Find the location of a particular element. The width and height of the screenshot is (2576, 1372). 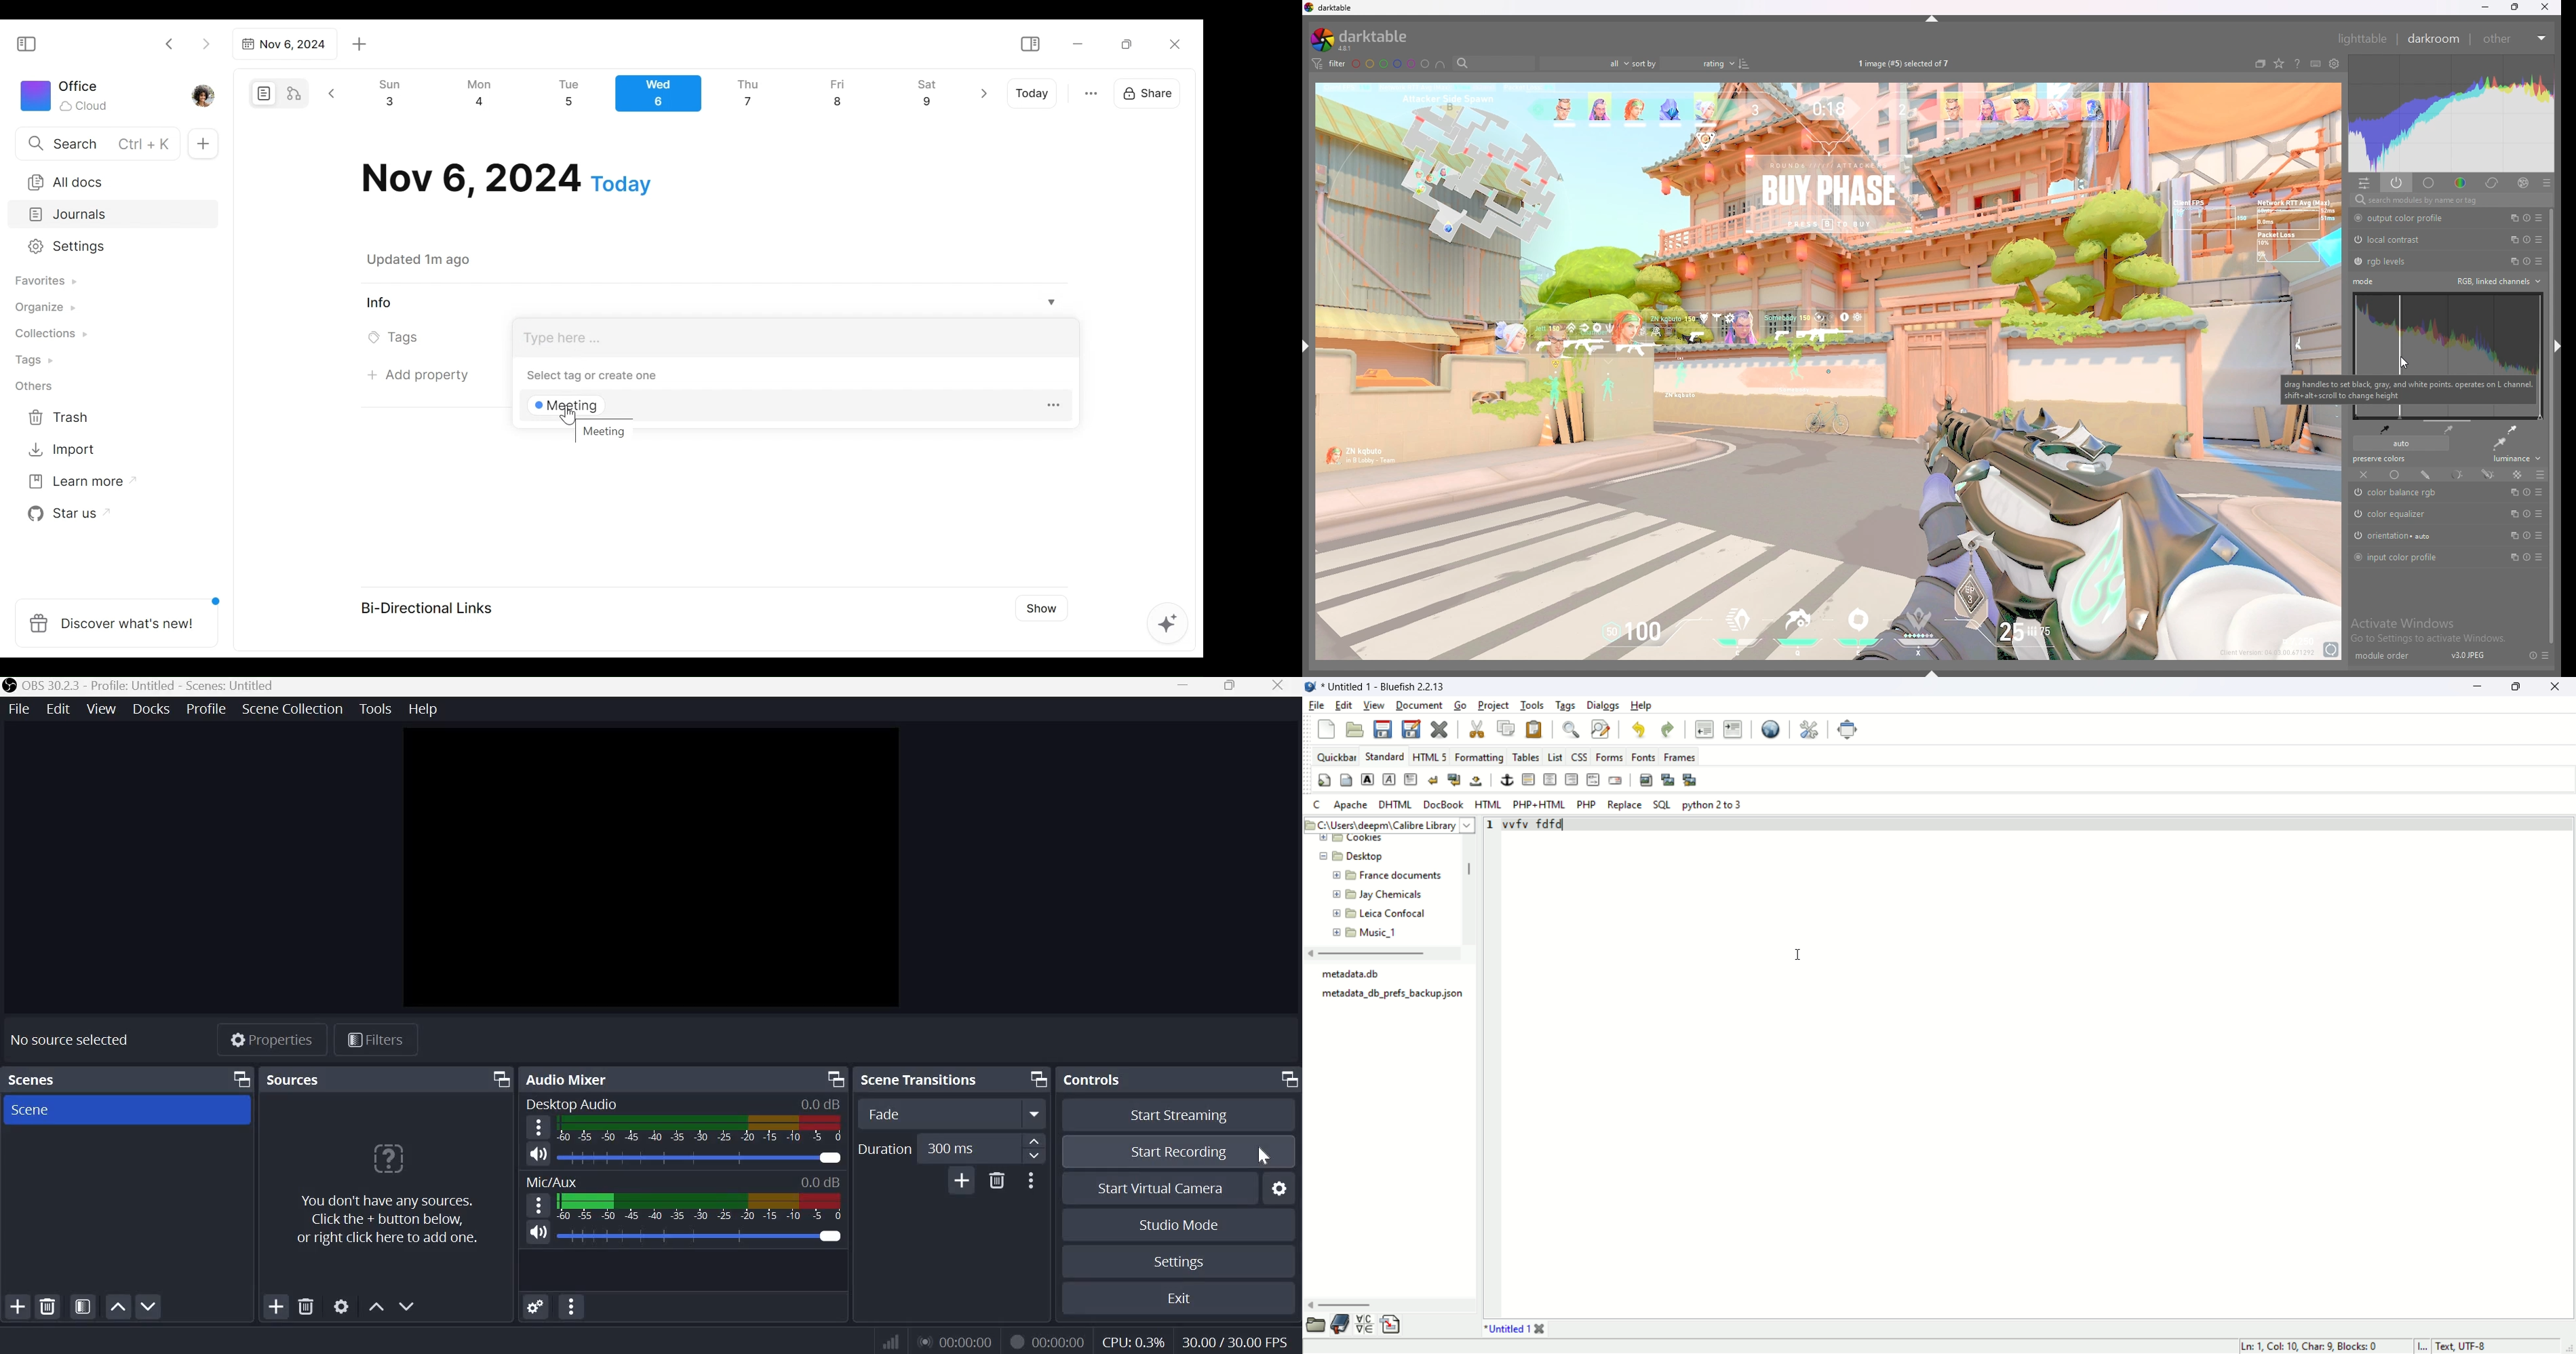

fullscreen is located at coordinates (1851, 731).